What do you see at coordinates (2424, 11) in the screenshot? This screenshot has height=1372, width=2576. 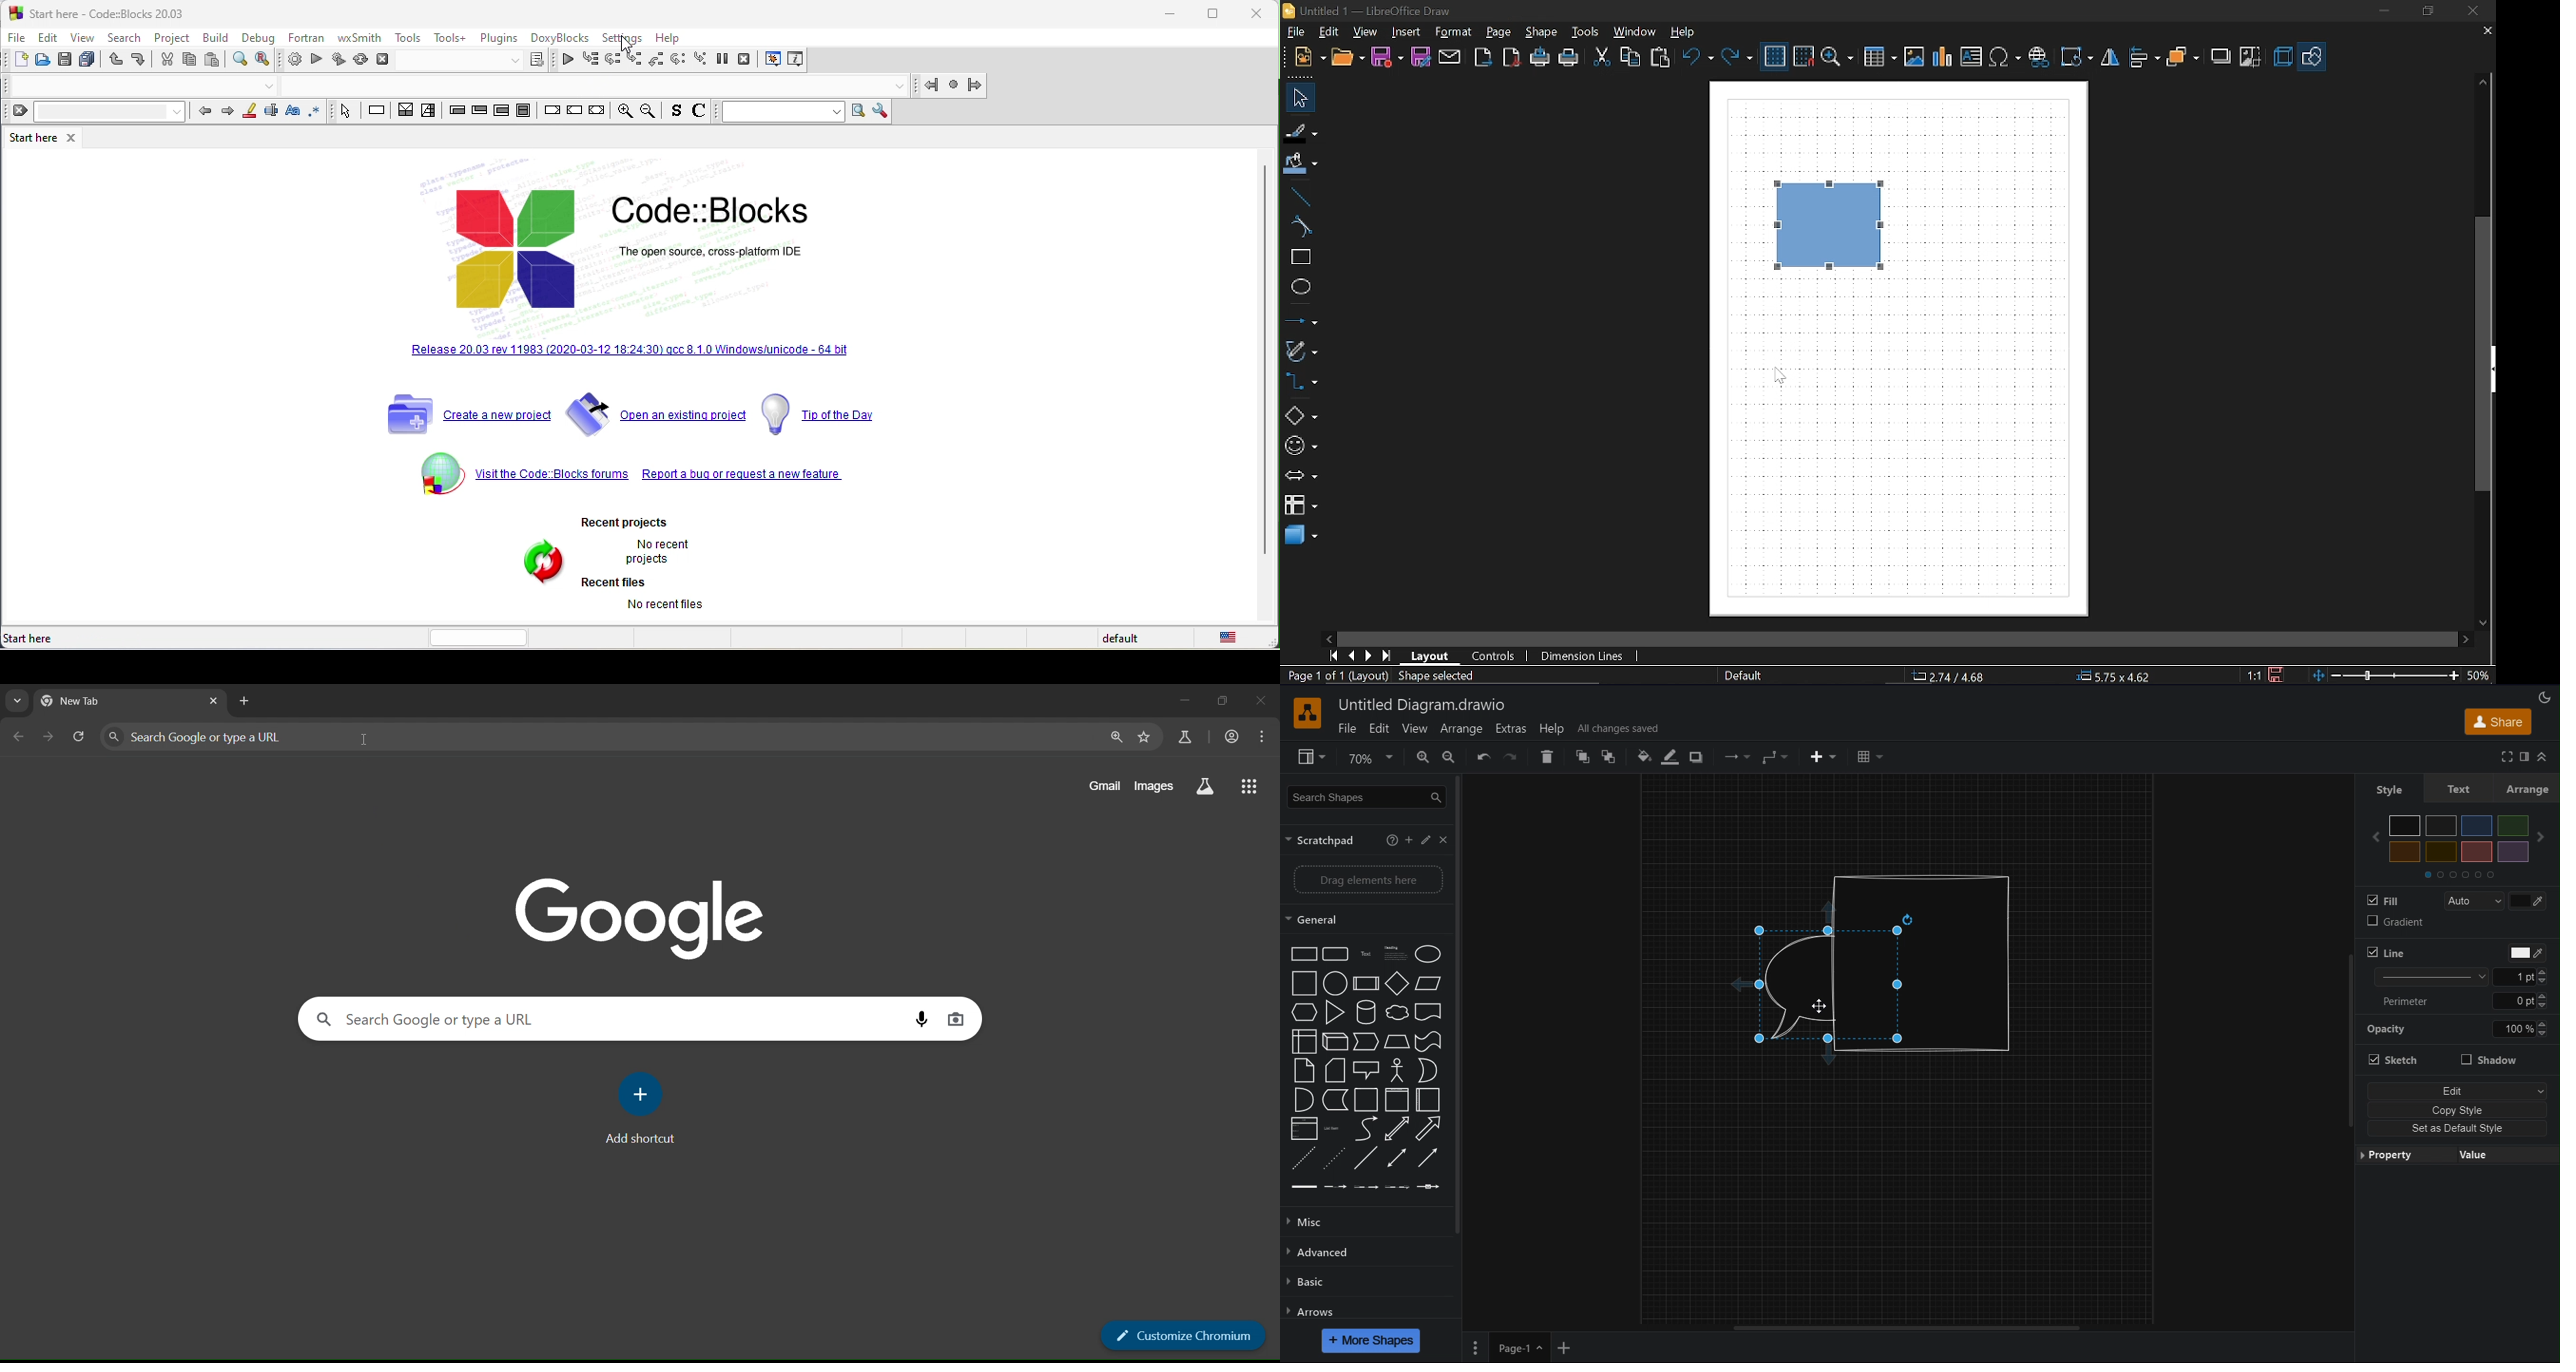 I see `Restore down` at bounding box center [2424, 11].